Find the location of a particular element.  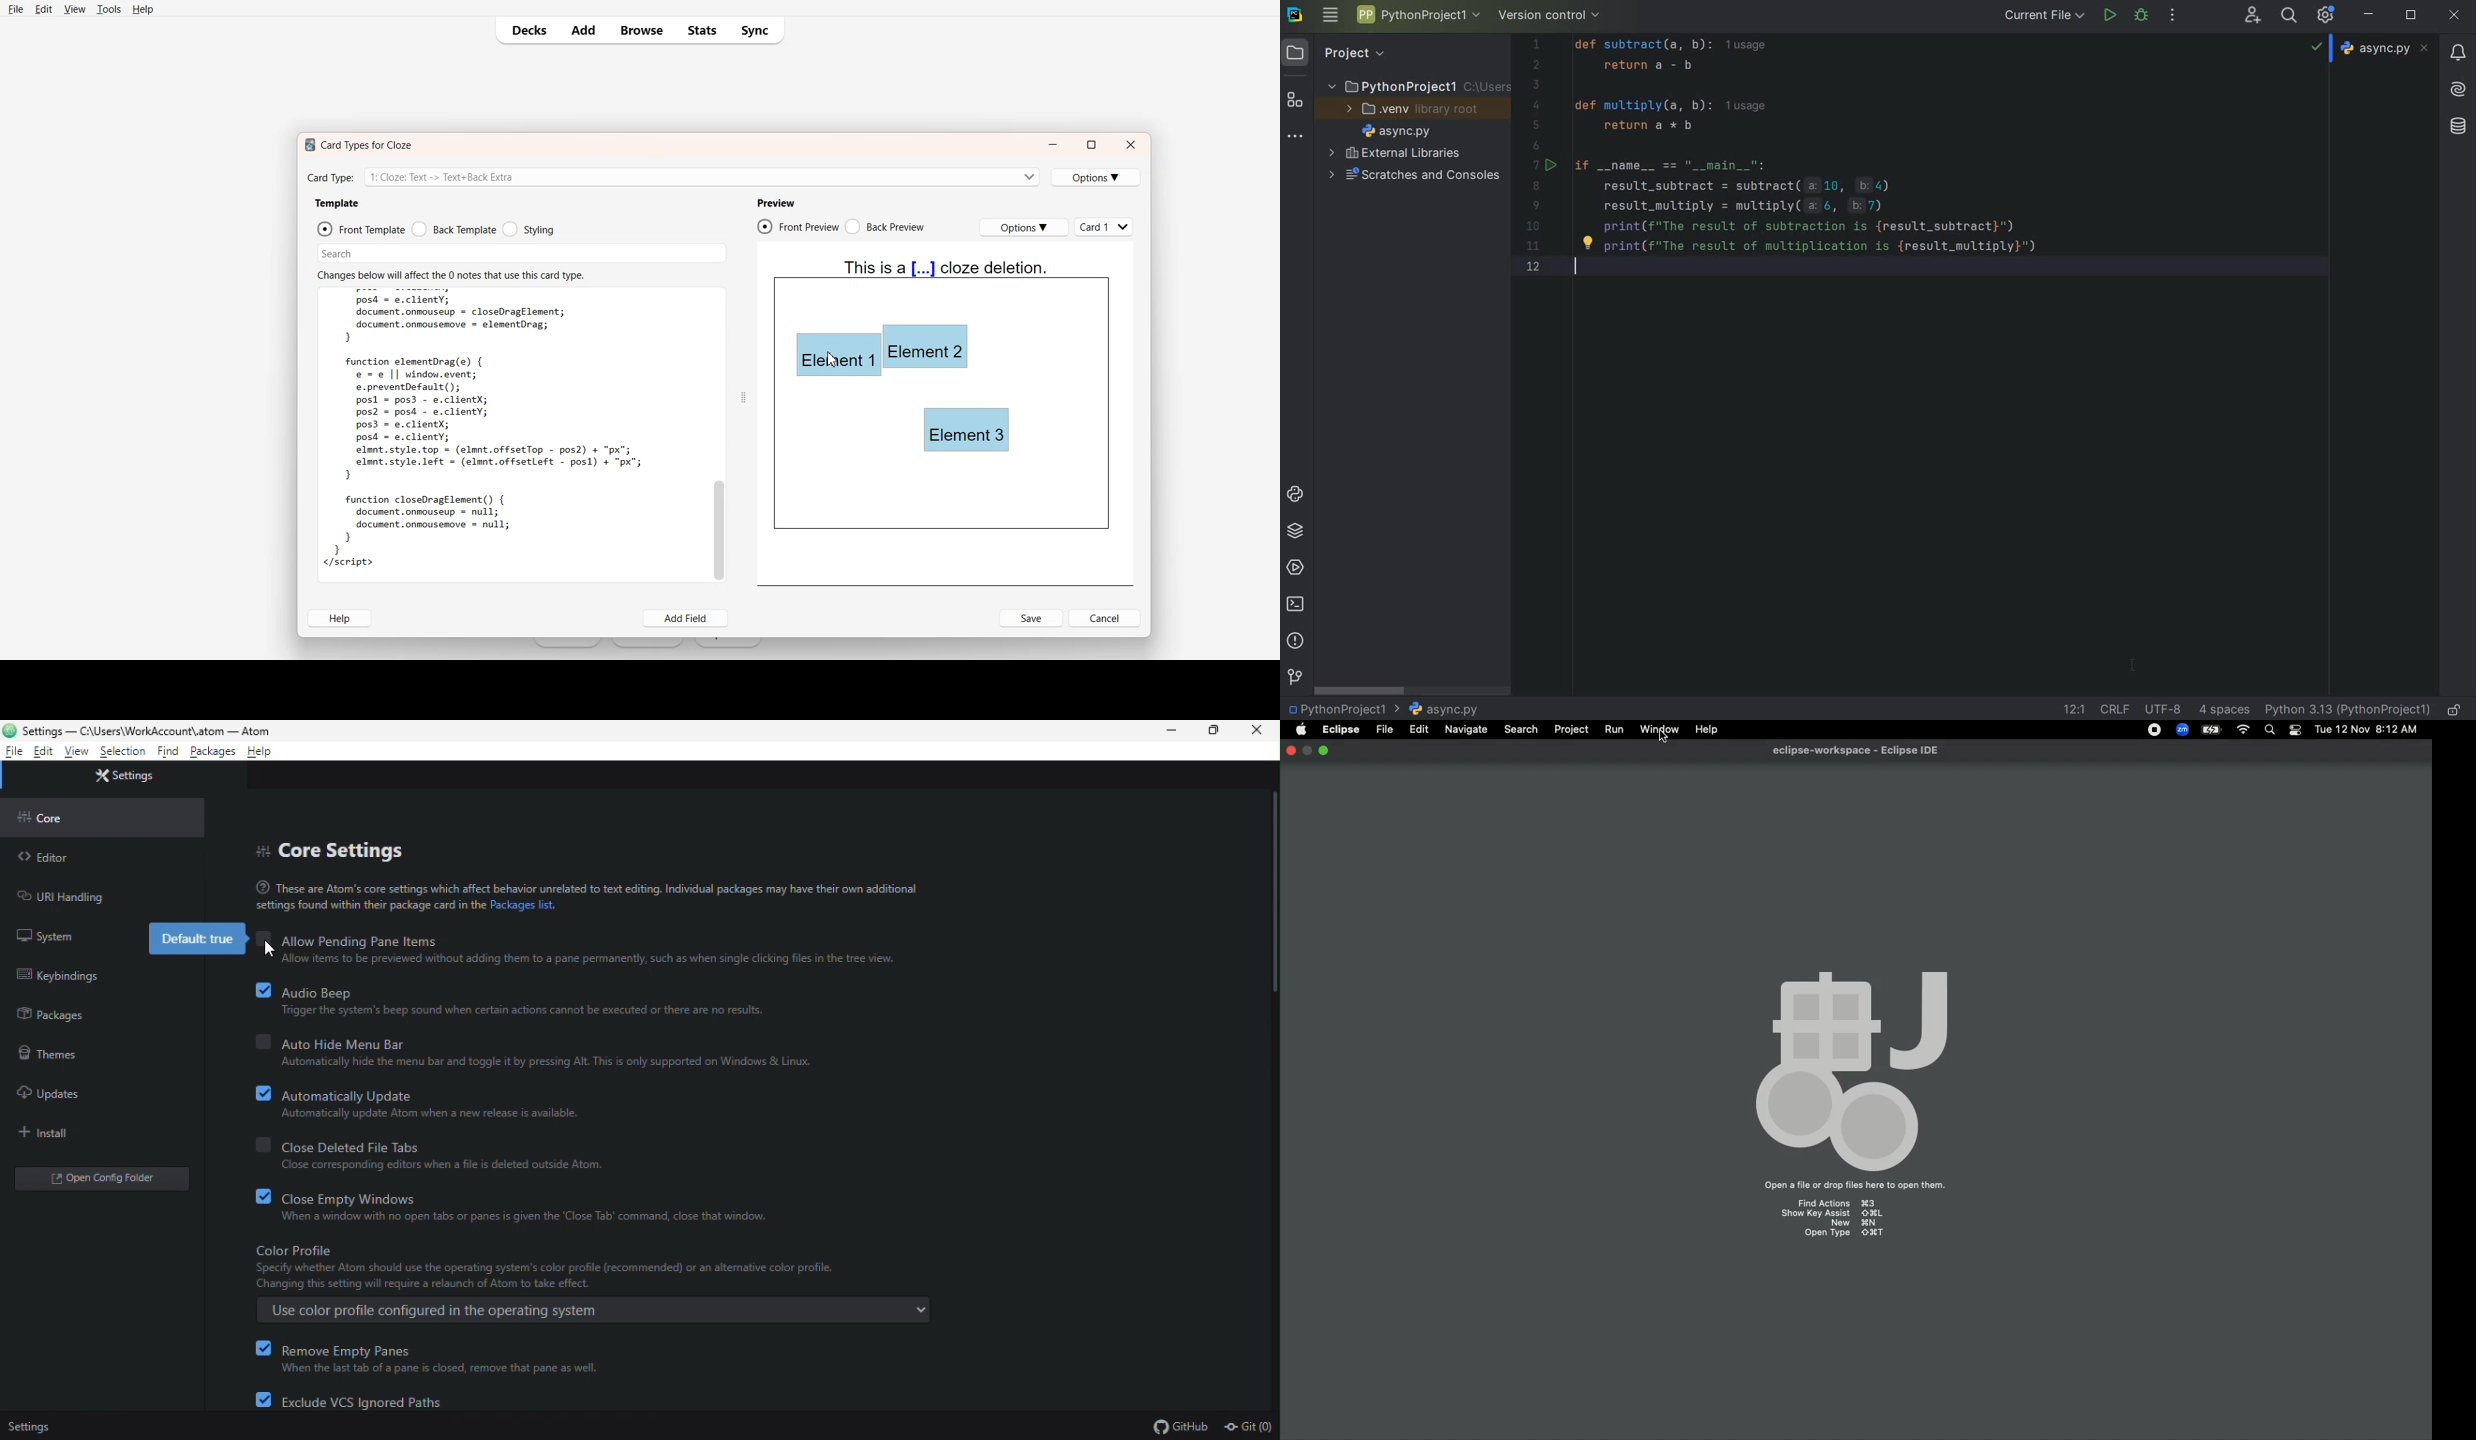

Options is located at coordinates (1097, 177).